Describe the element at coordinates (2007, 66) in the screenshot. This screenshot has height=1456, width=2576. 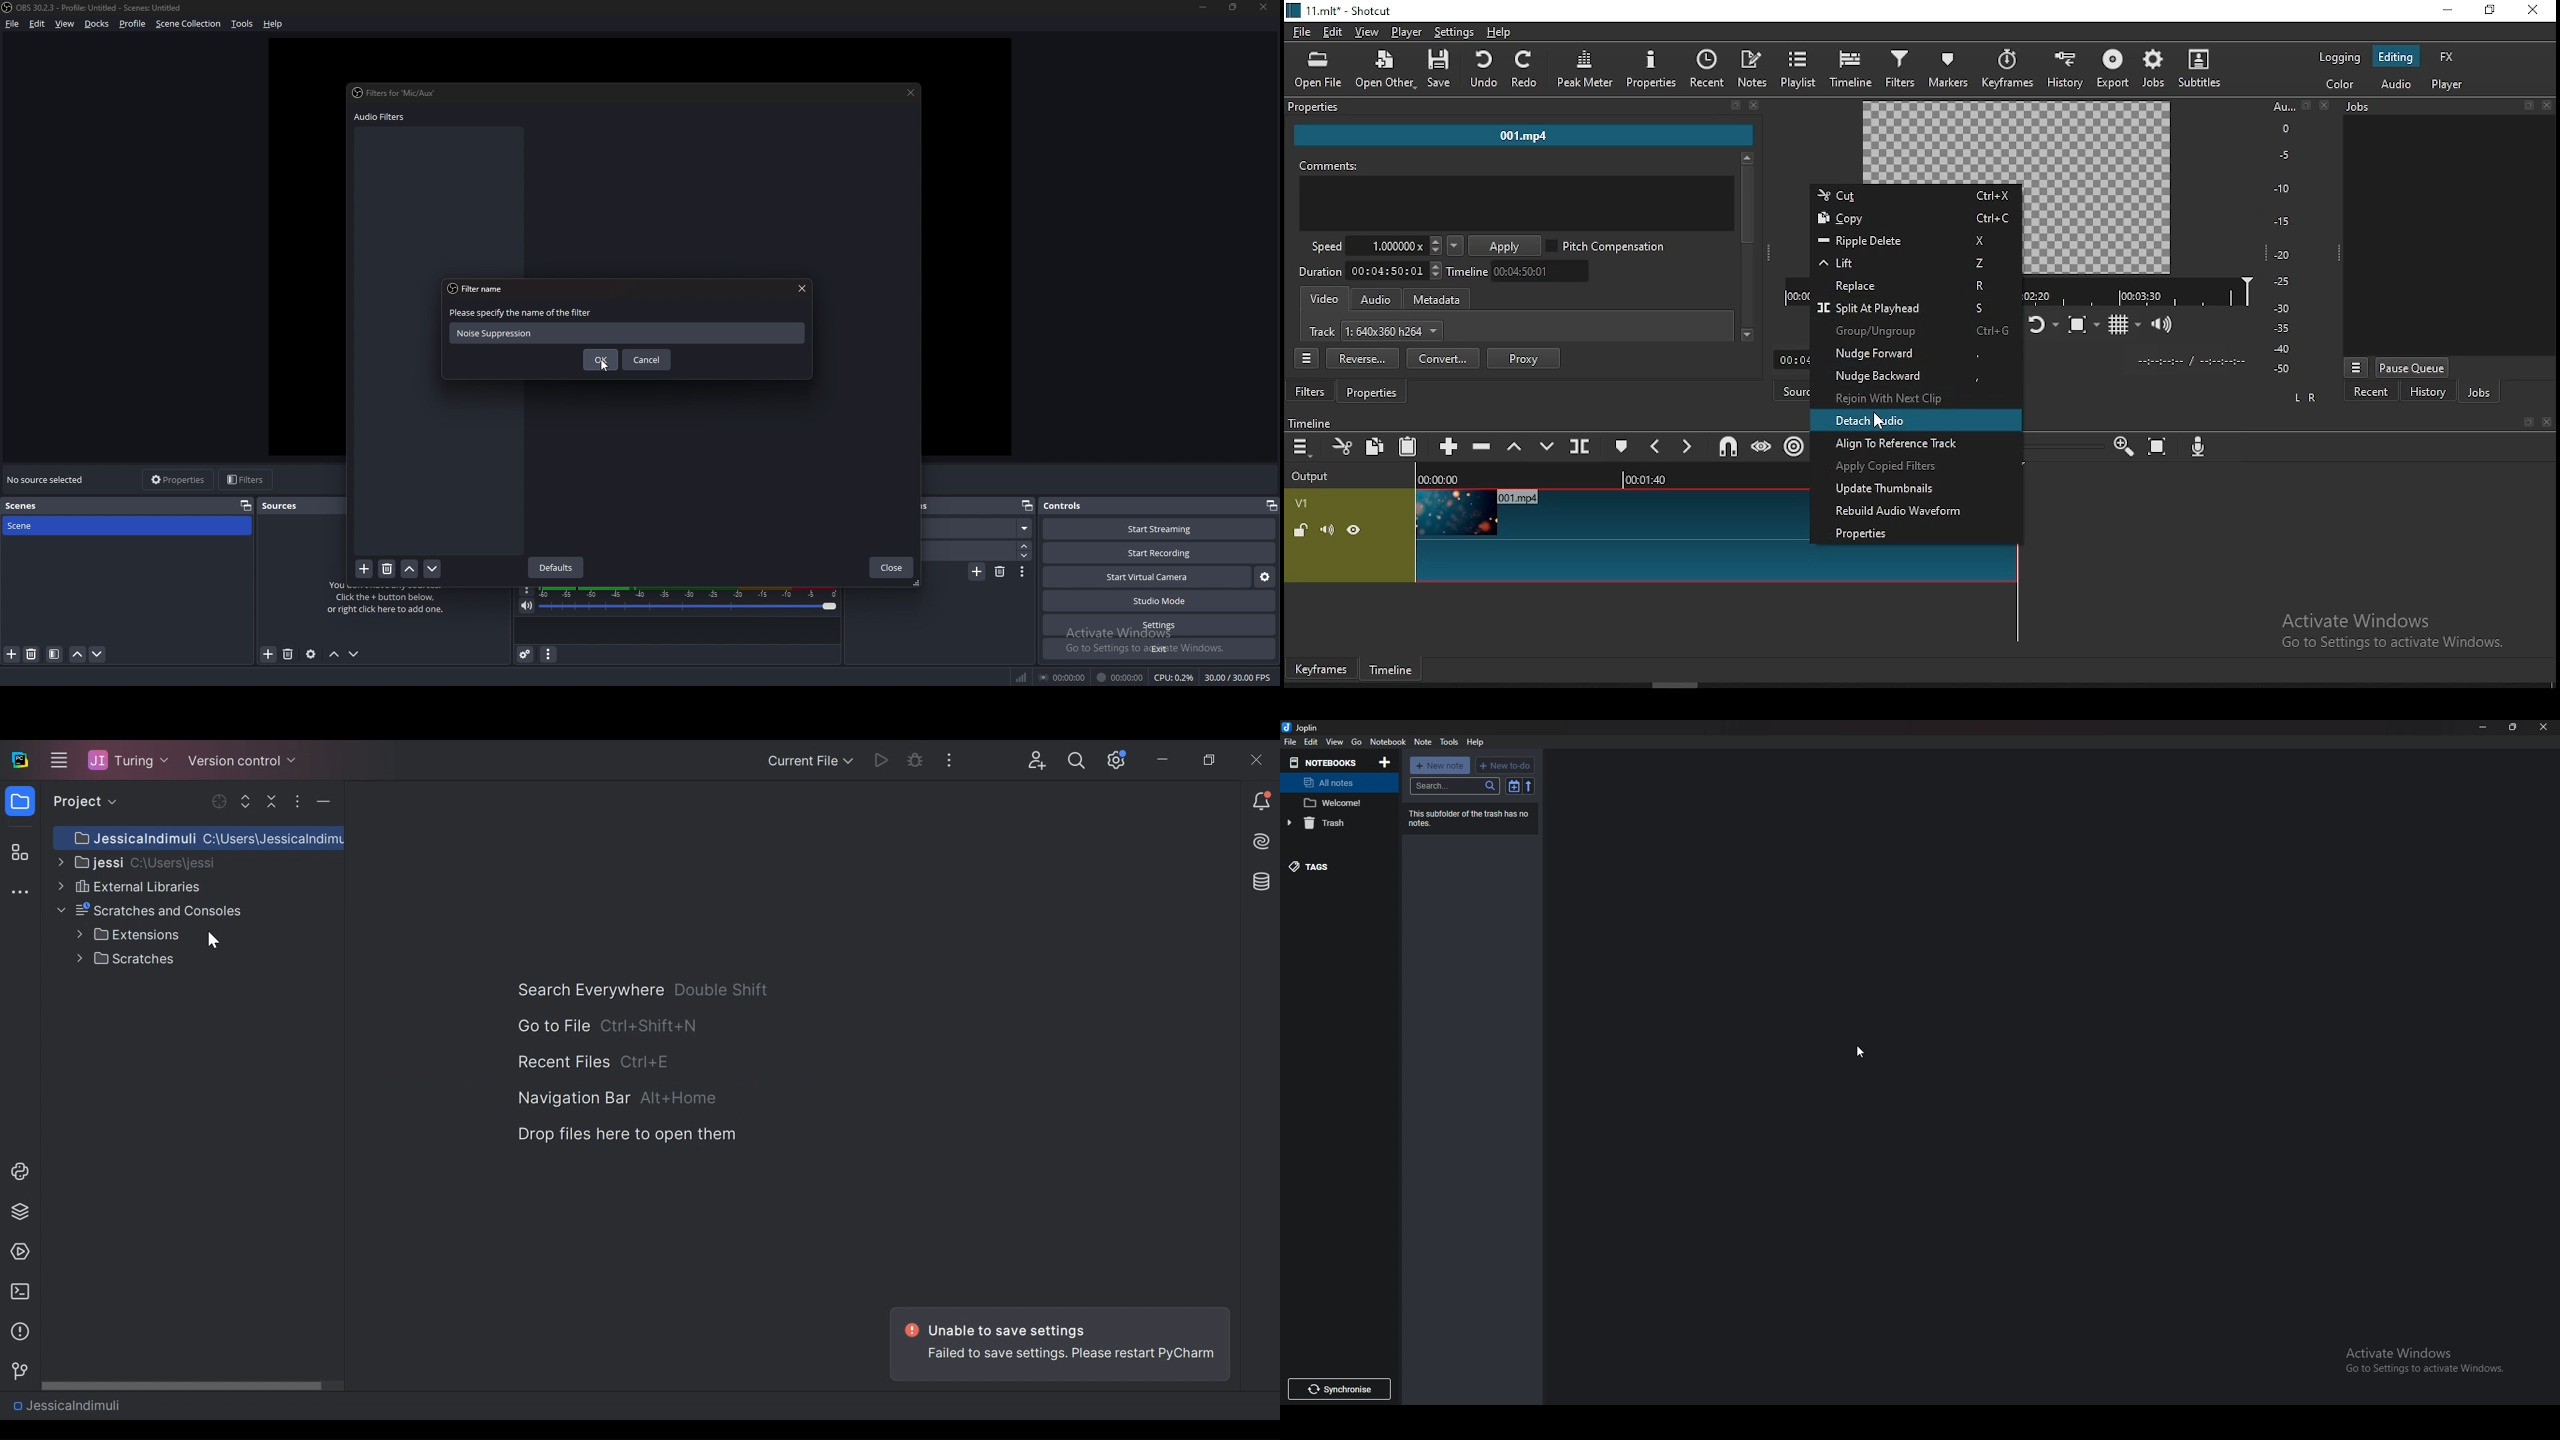
I see `keyframes` at that location.